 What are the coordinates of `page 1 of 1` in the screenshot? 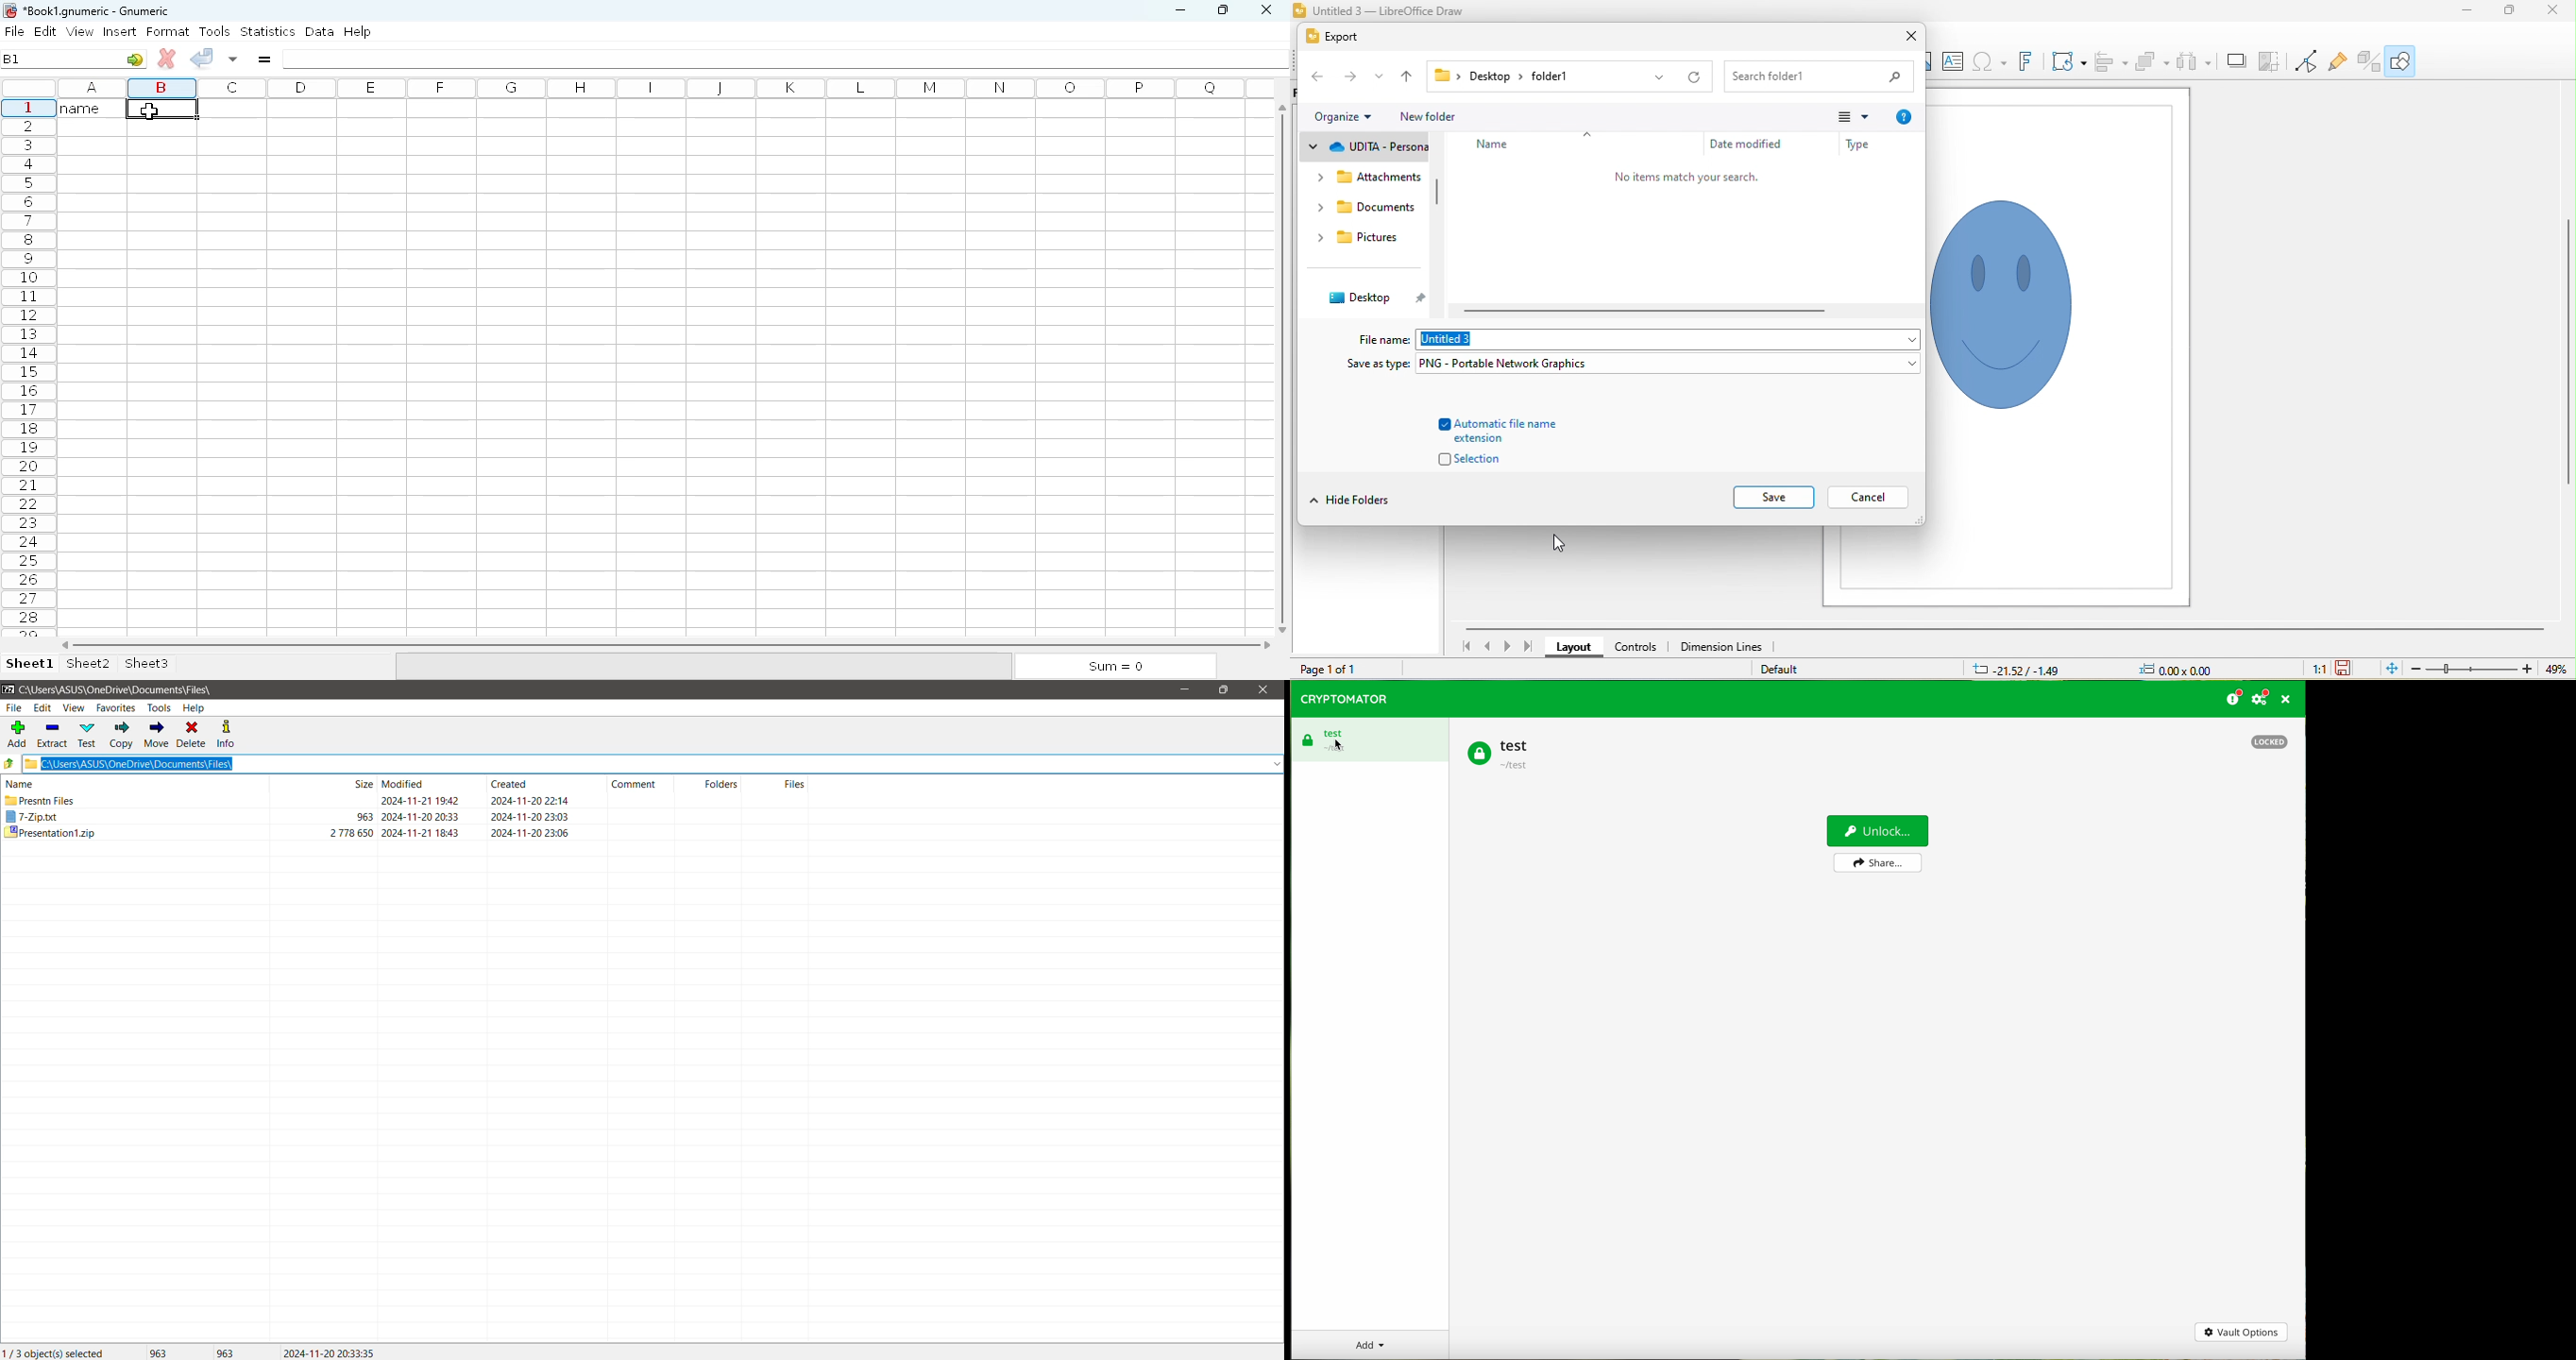 It's located at (1329, 670).